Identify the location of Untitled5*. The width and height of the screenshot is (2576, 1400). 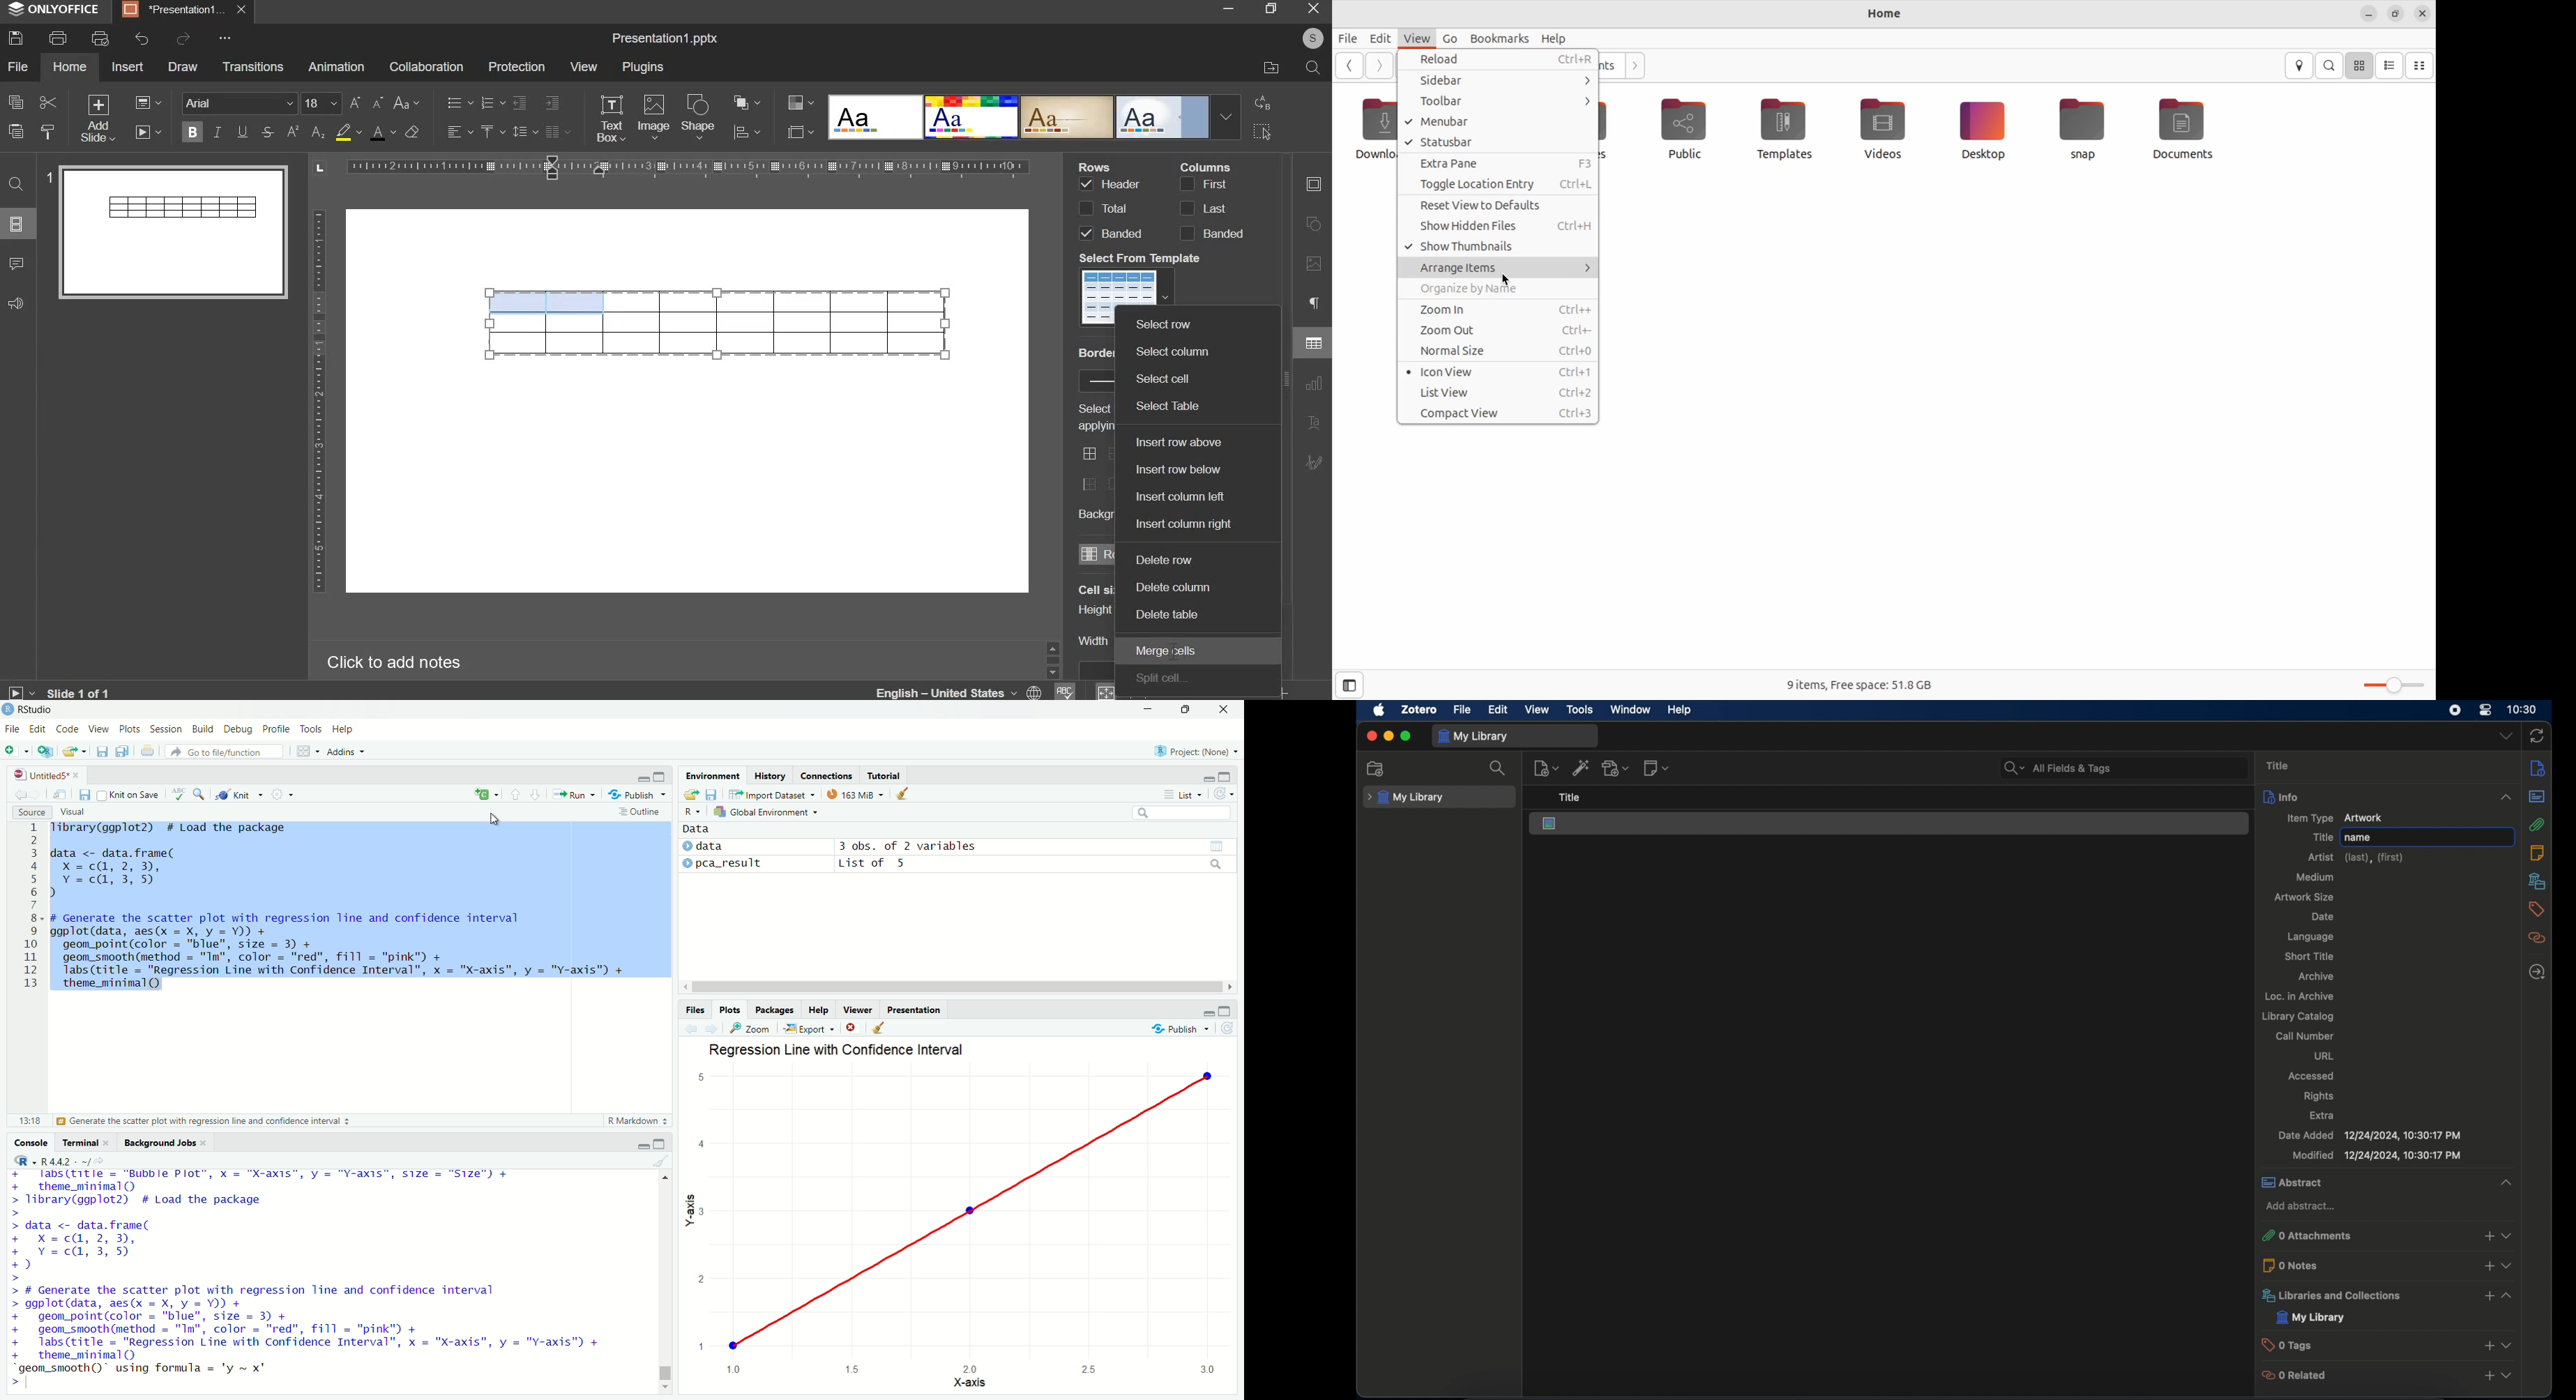
(41, 775).